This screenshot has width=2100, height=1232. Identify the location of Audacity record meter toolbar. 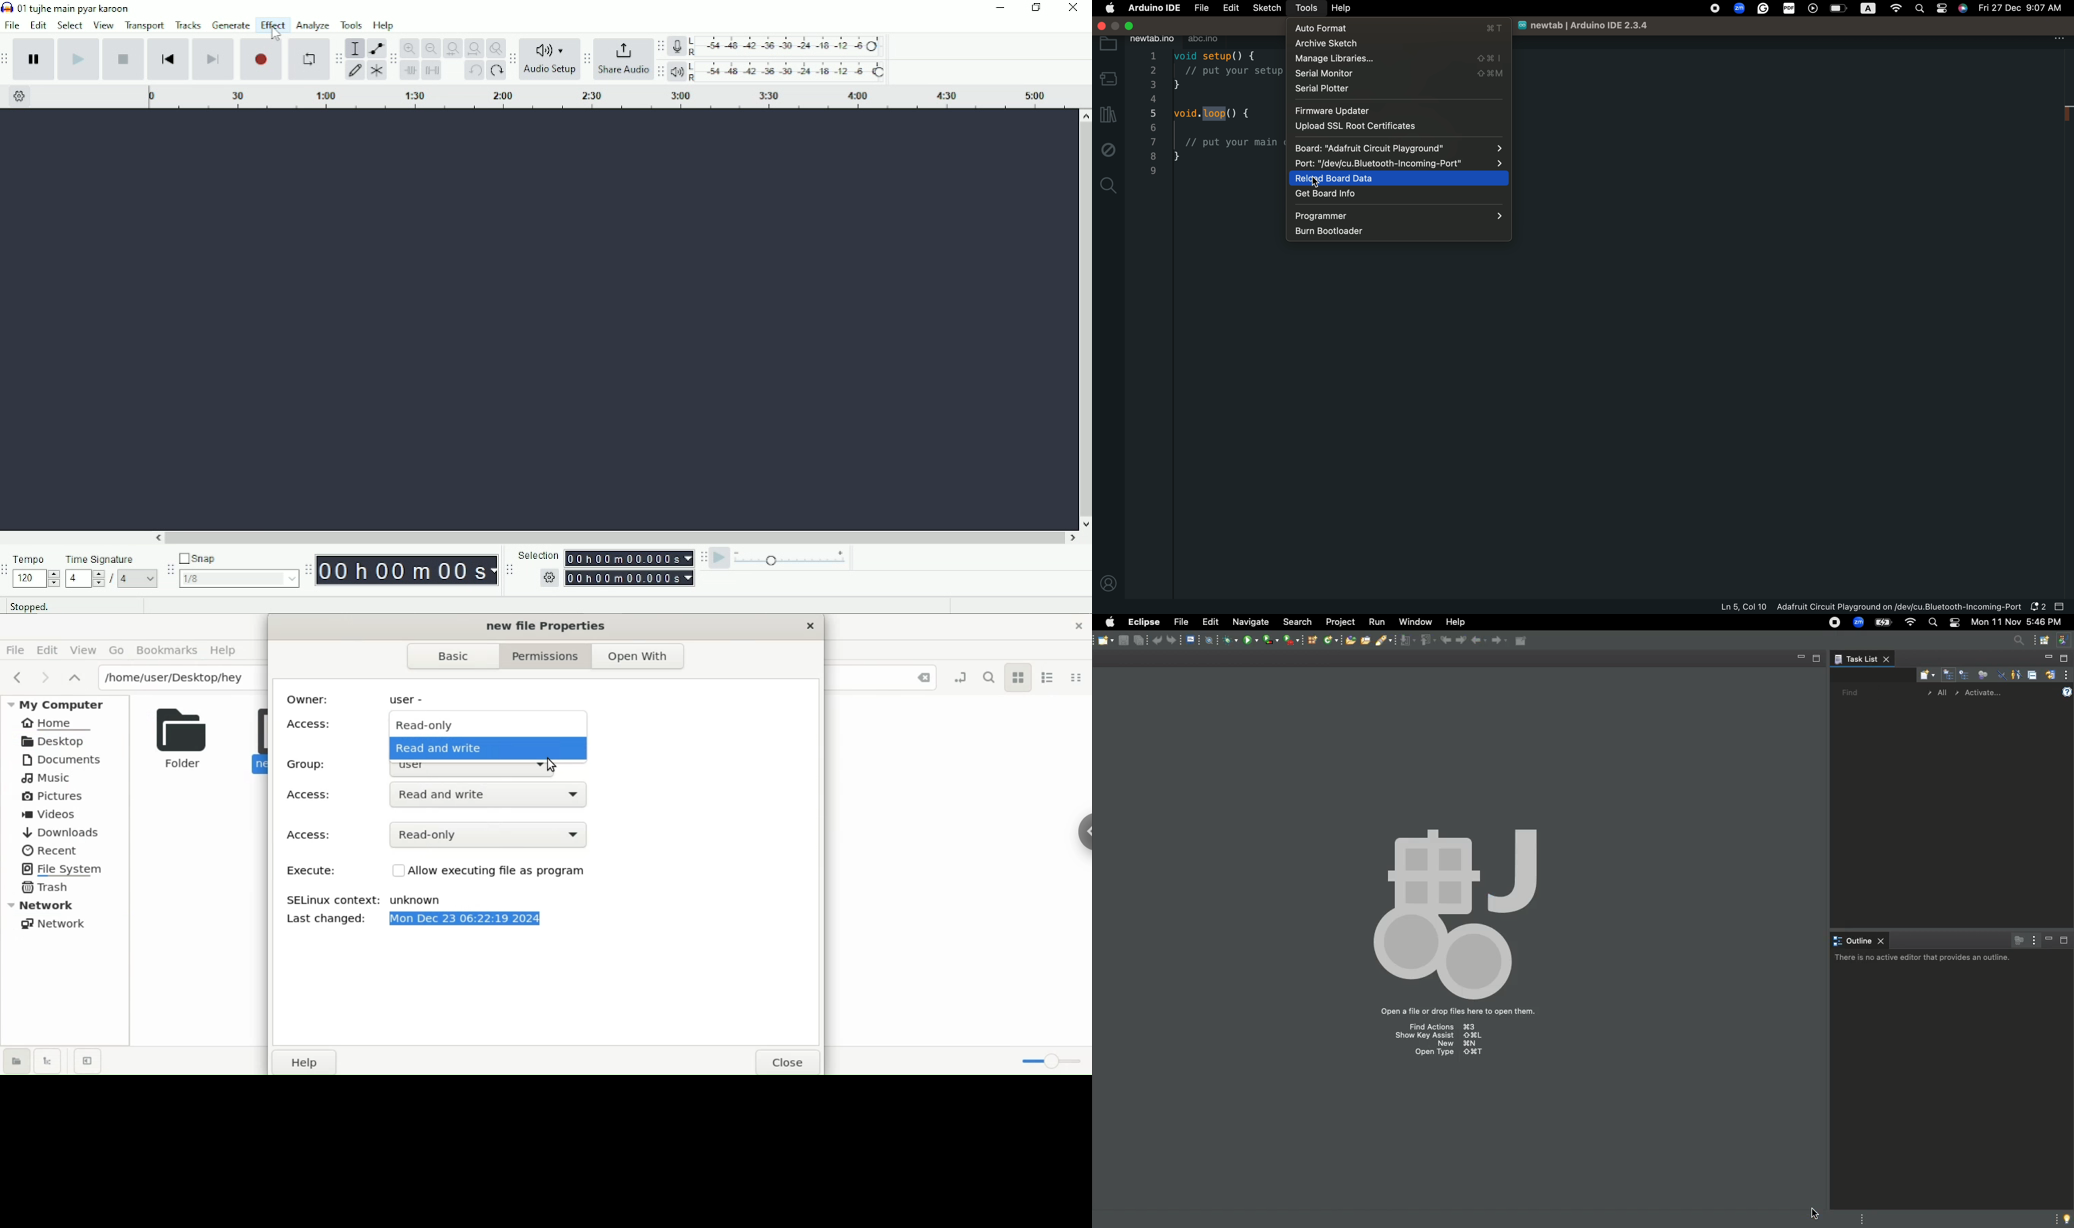
(661, 46).